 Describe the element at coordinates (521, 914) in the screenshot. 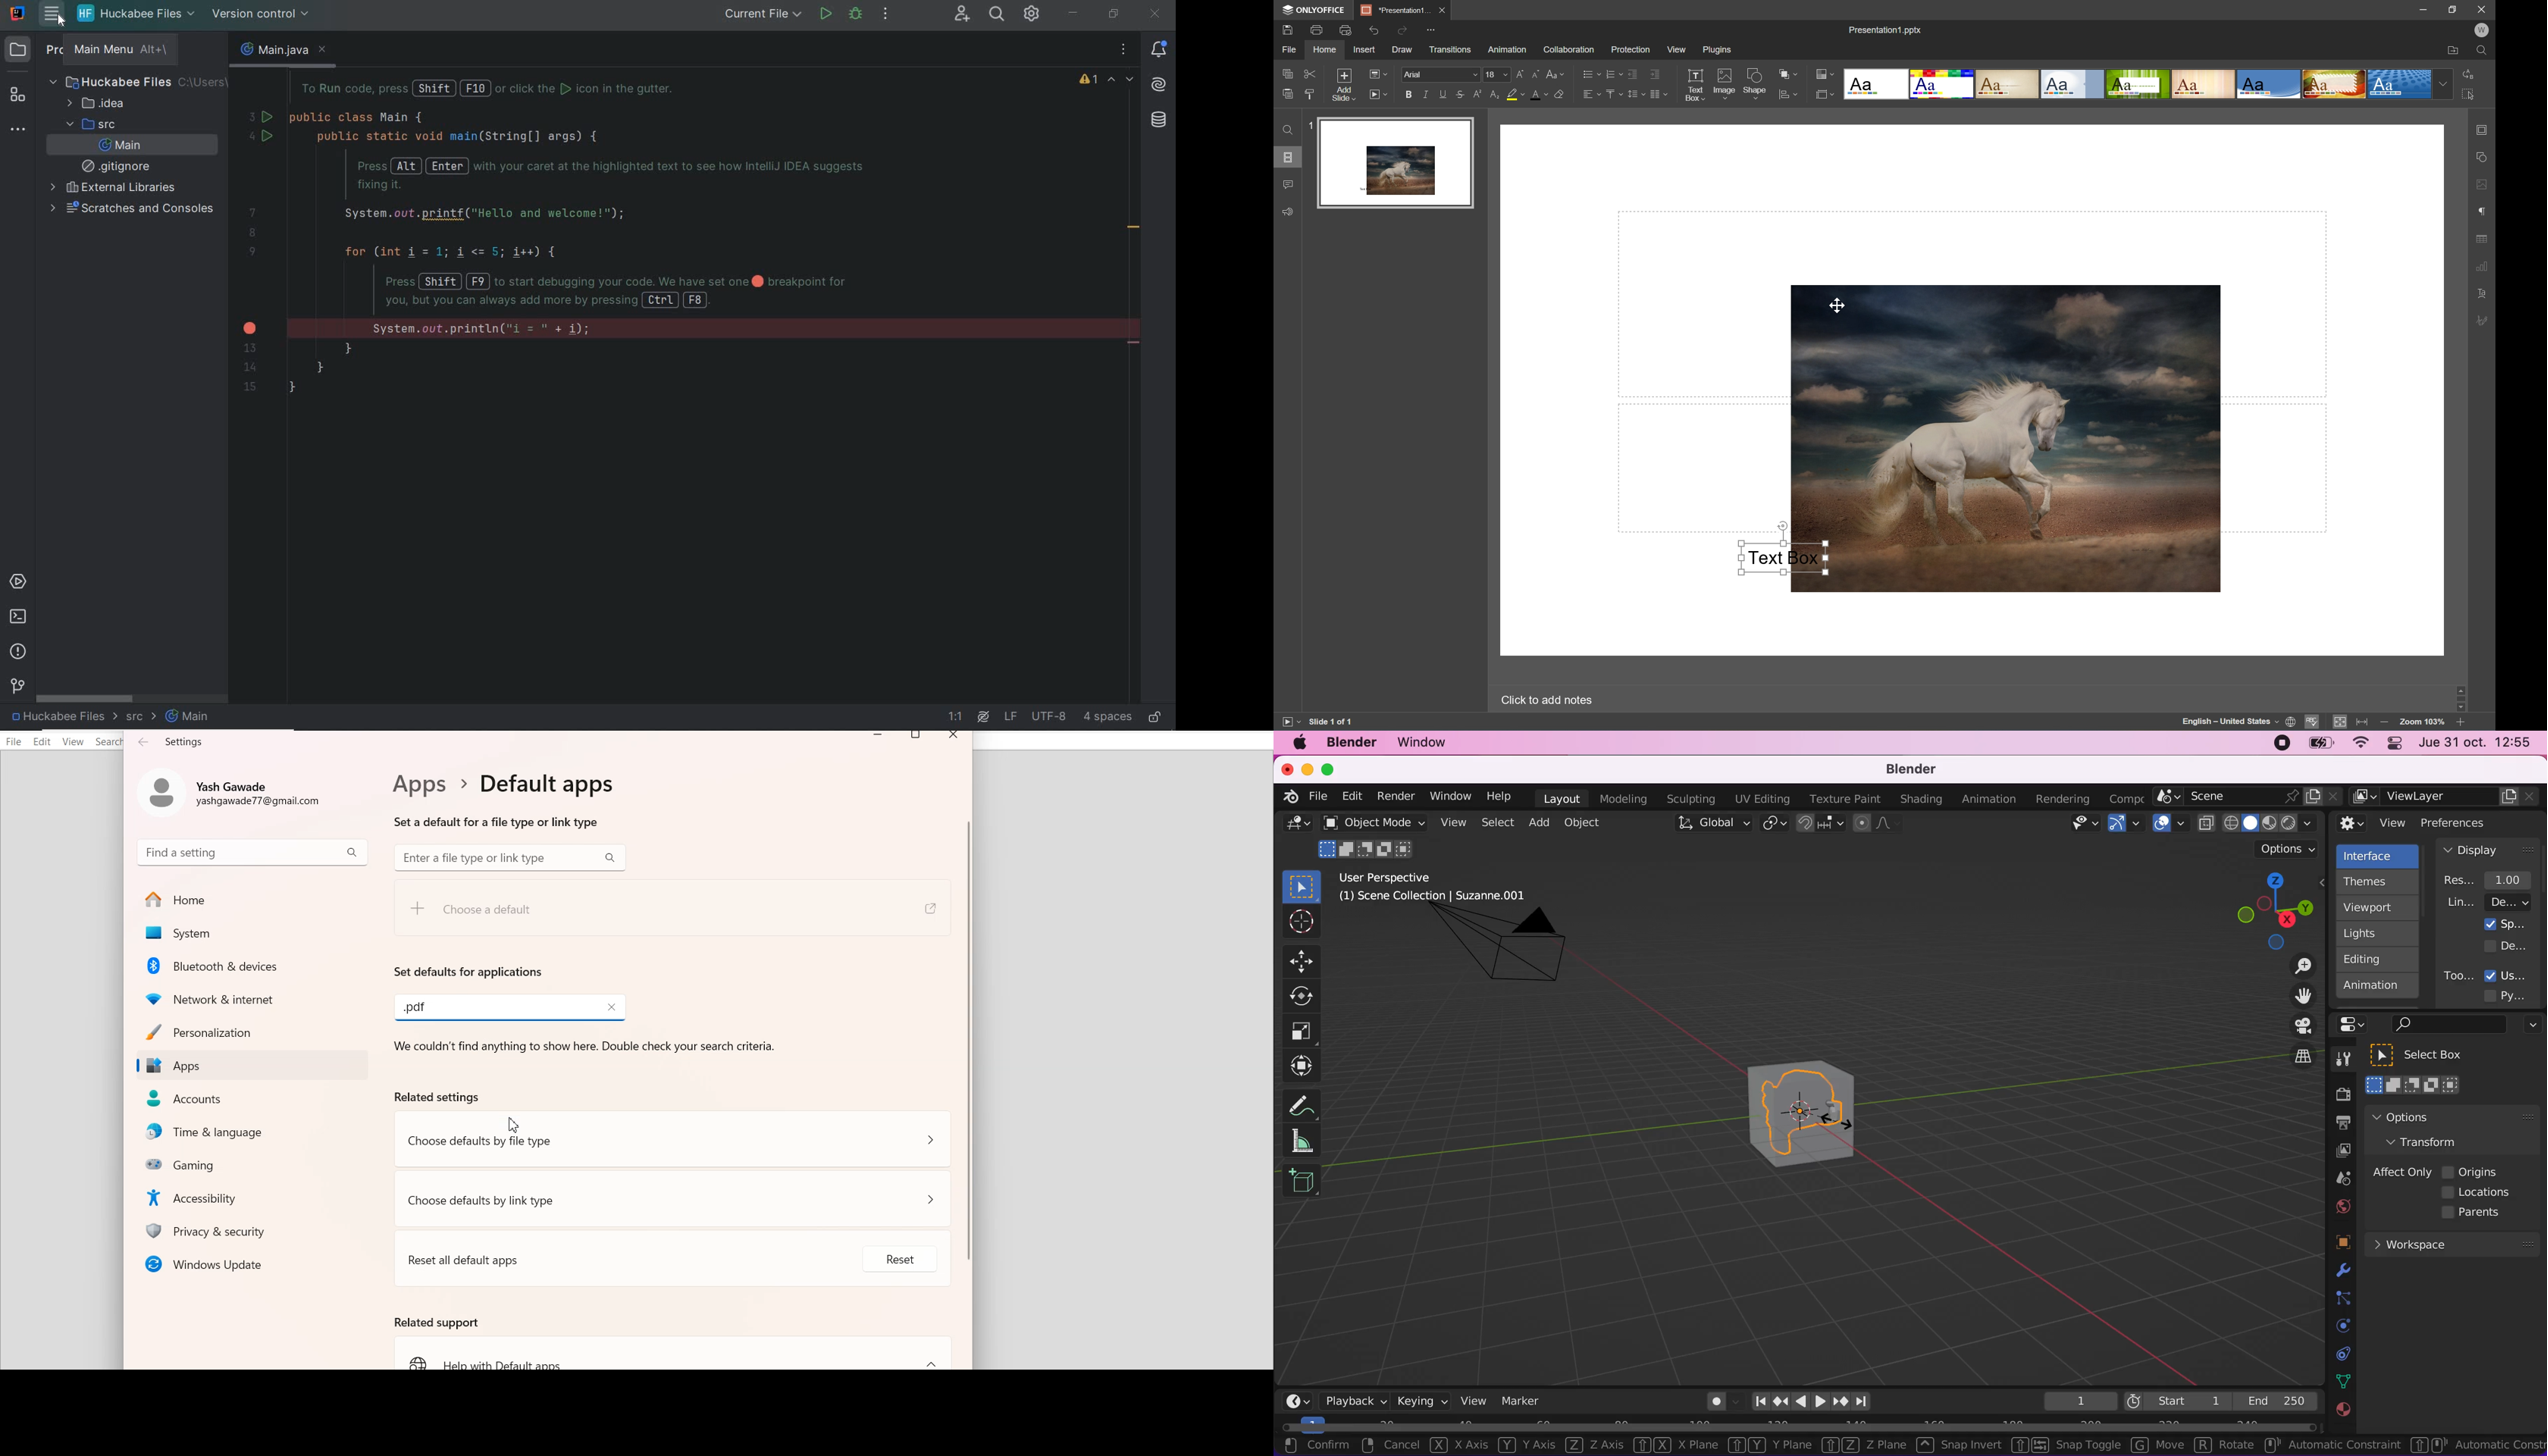

I see `Choose a default` at that location.